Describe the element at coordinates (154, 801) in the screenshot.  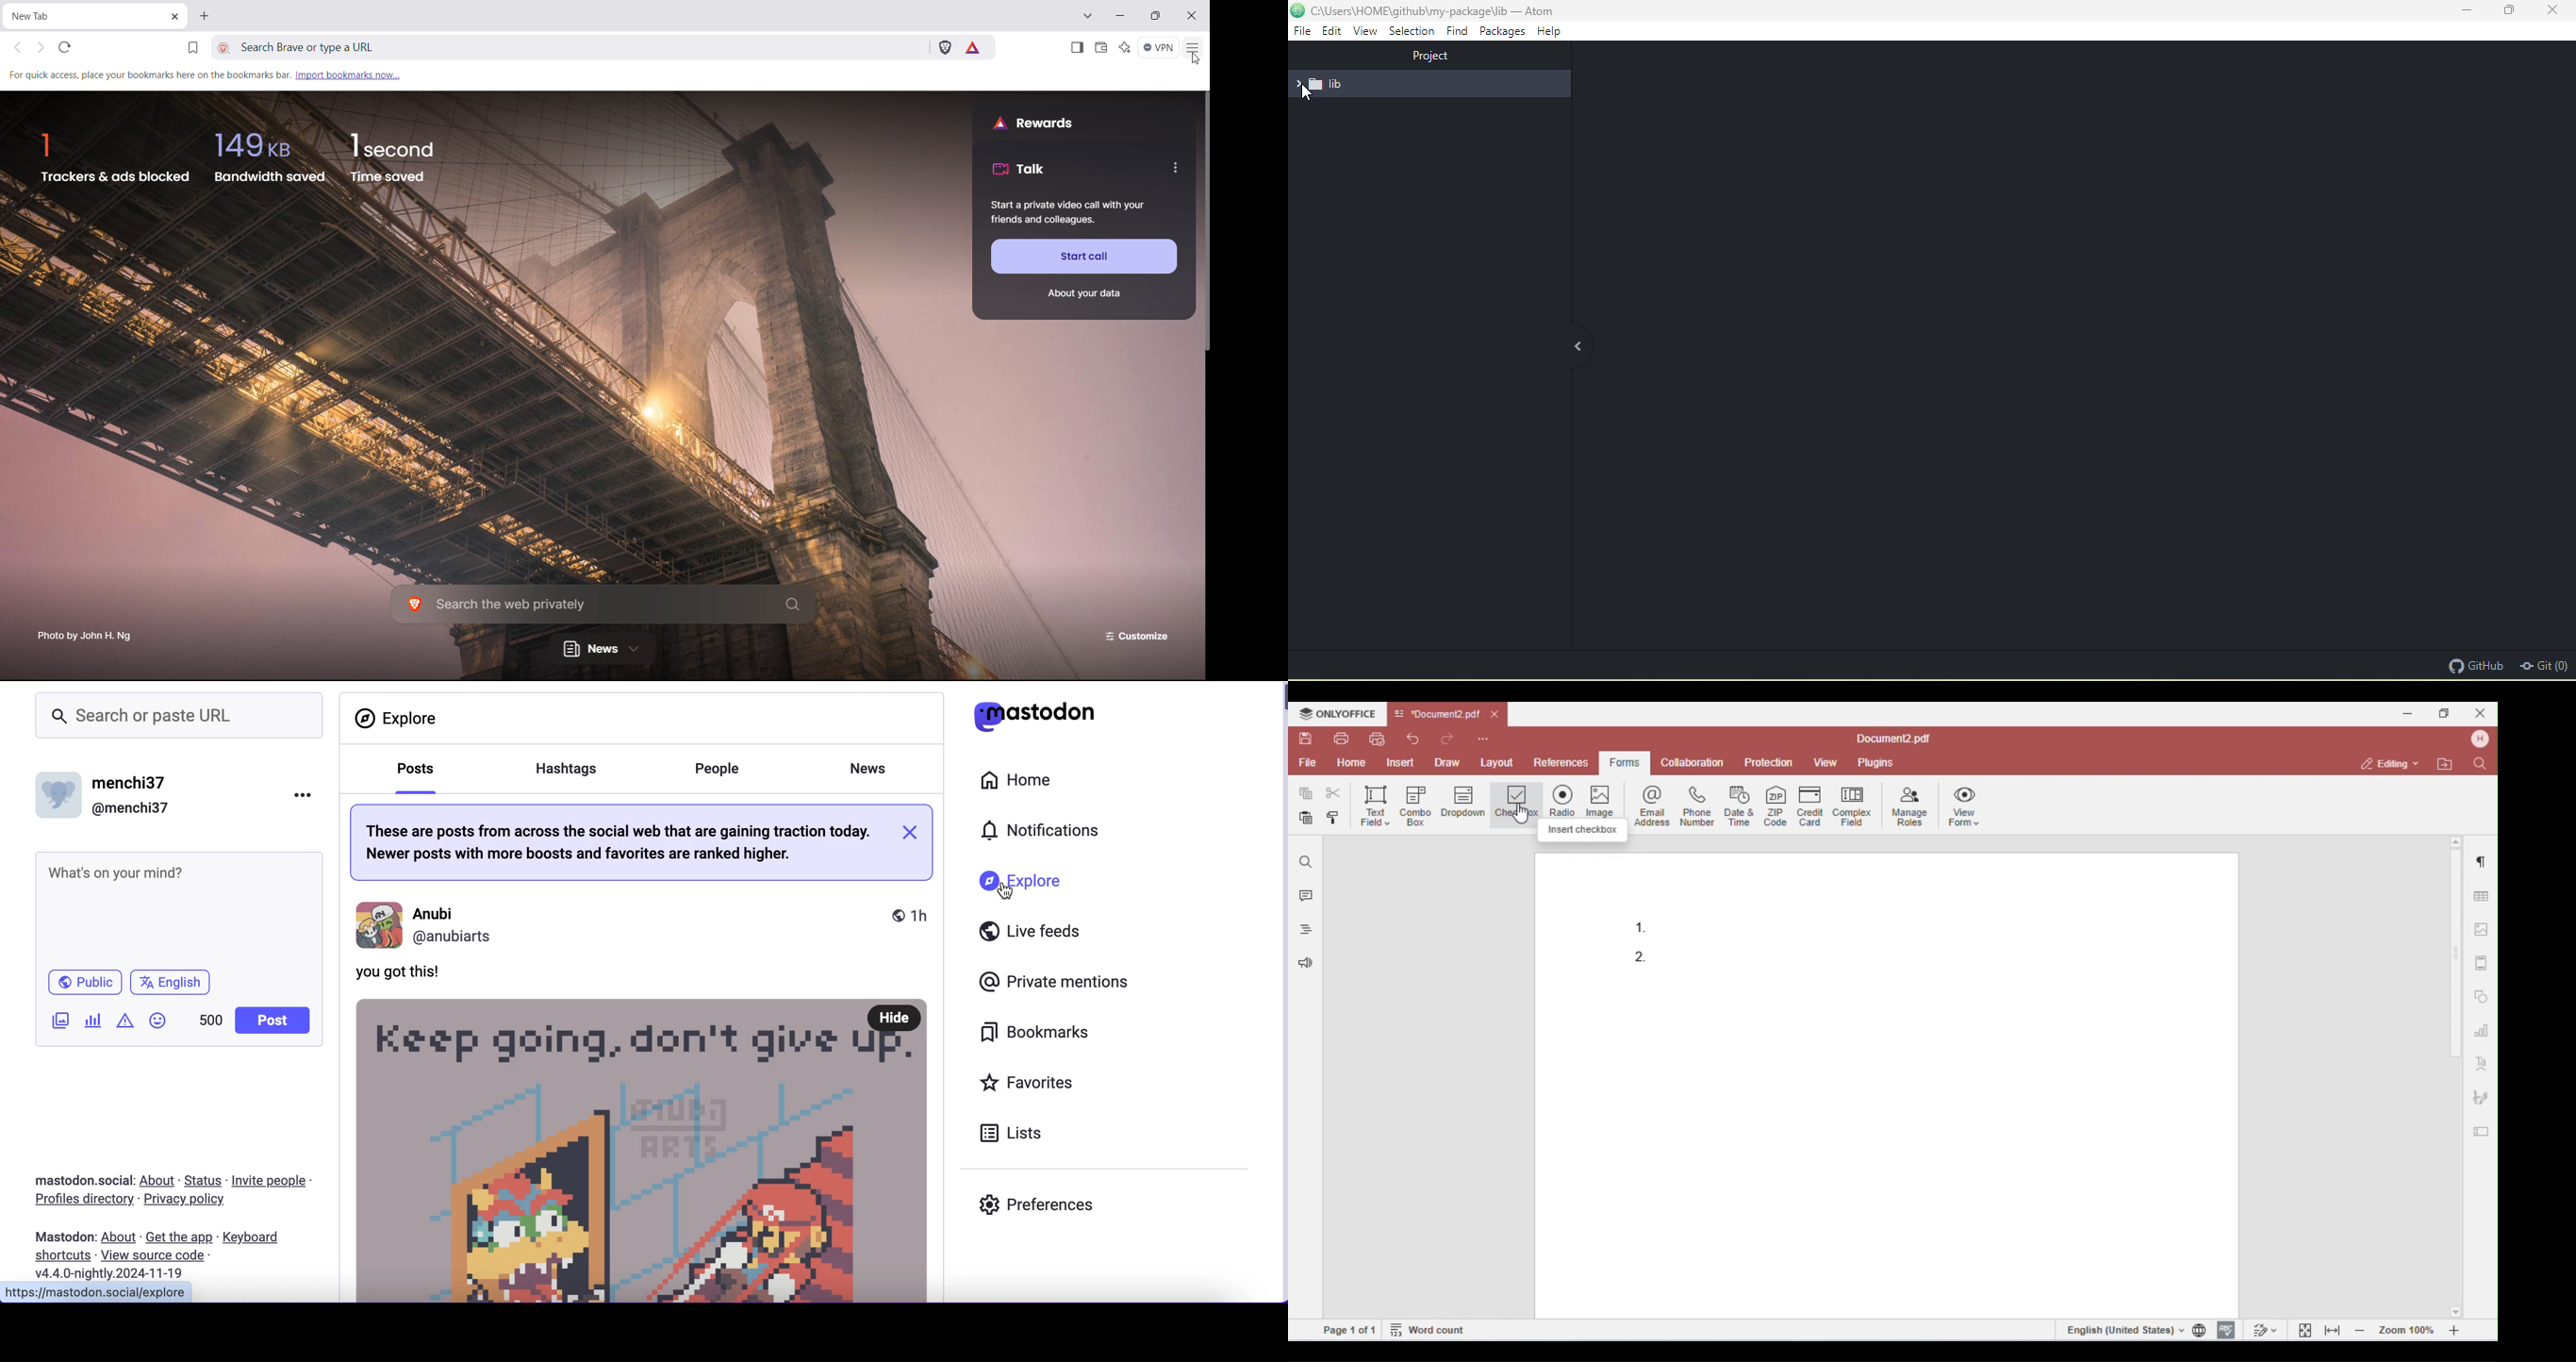
I see `user` at that location.